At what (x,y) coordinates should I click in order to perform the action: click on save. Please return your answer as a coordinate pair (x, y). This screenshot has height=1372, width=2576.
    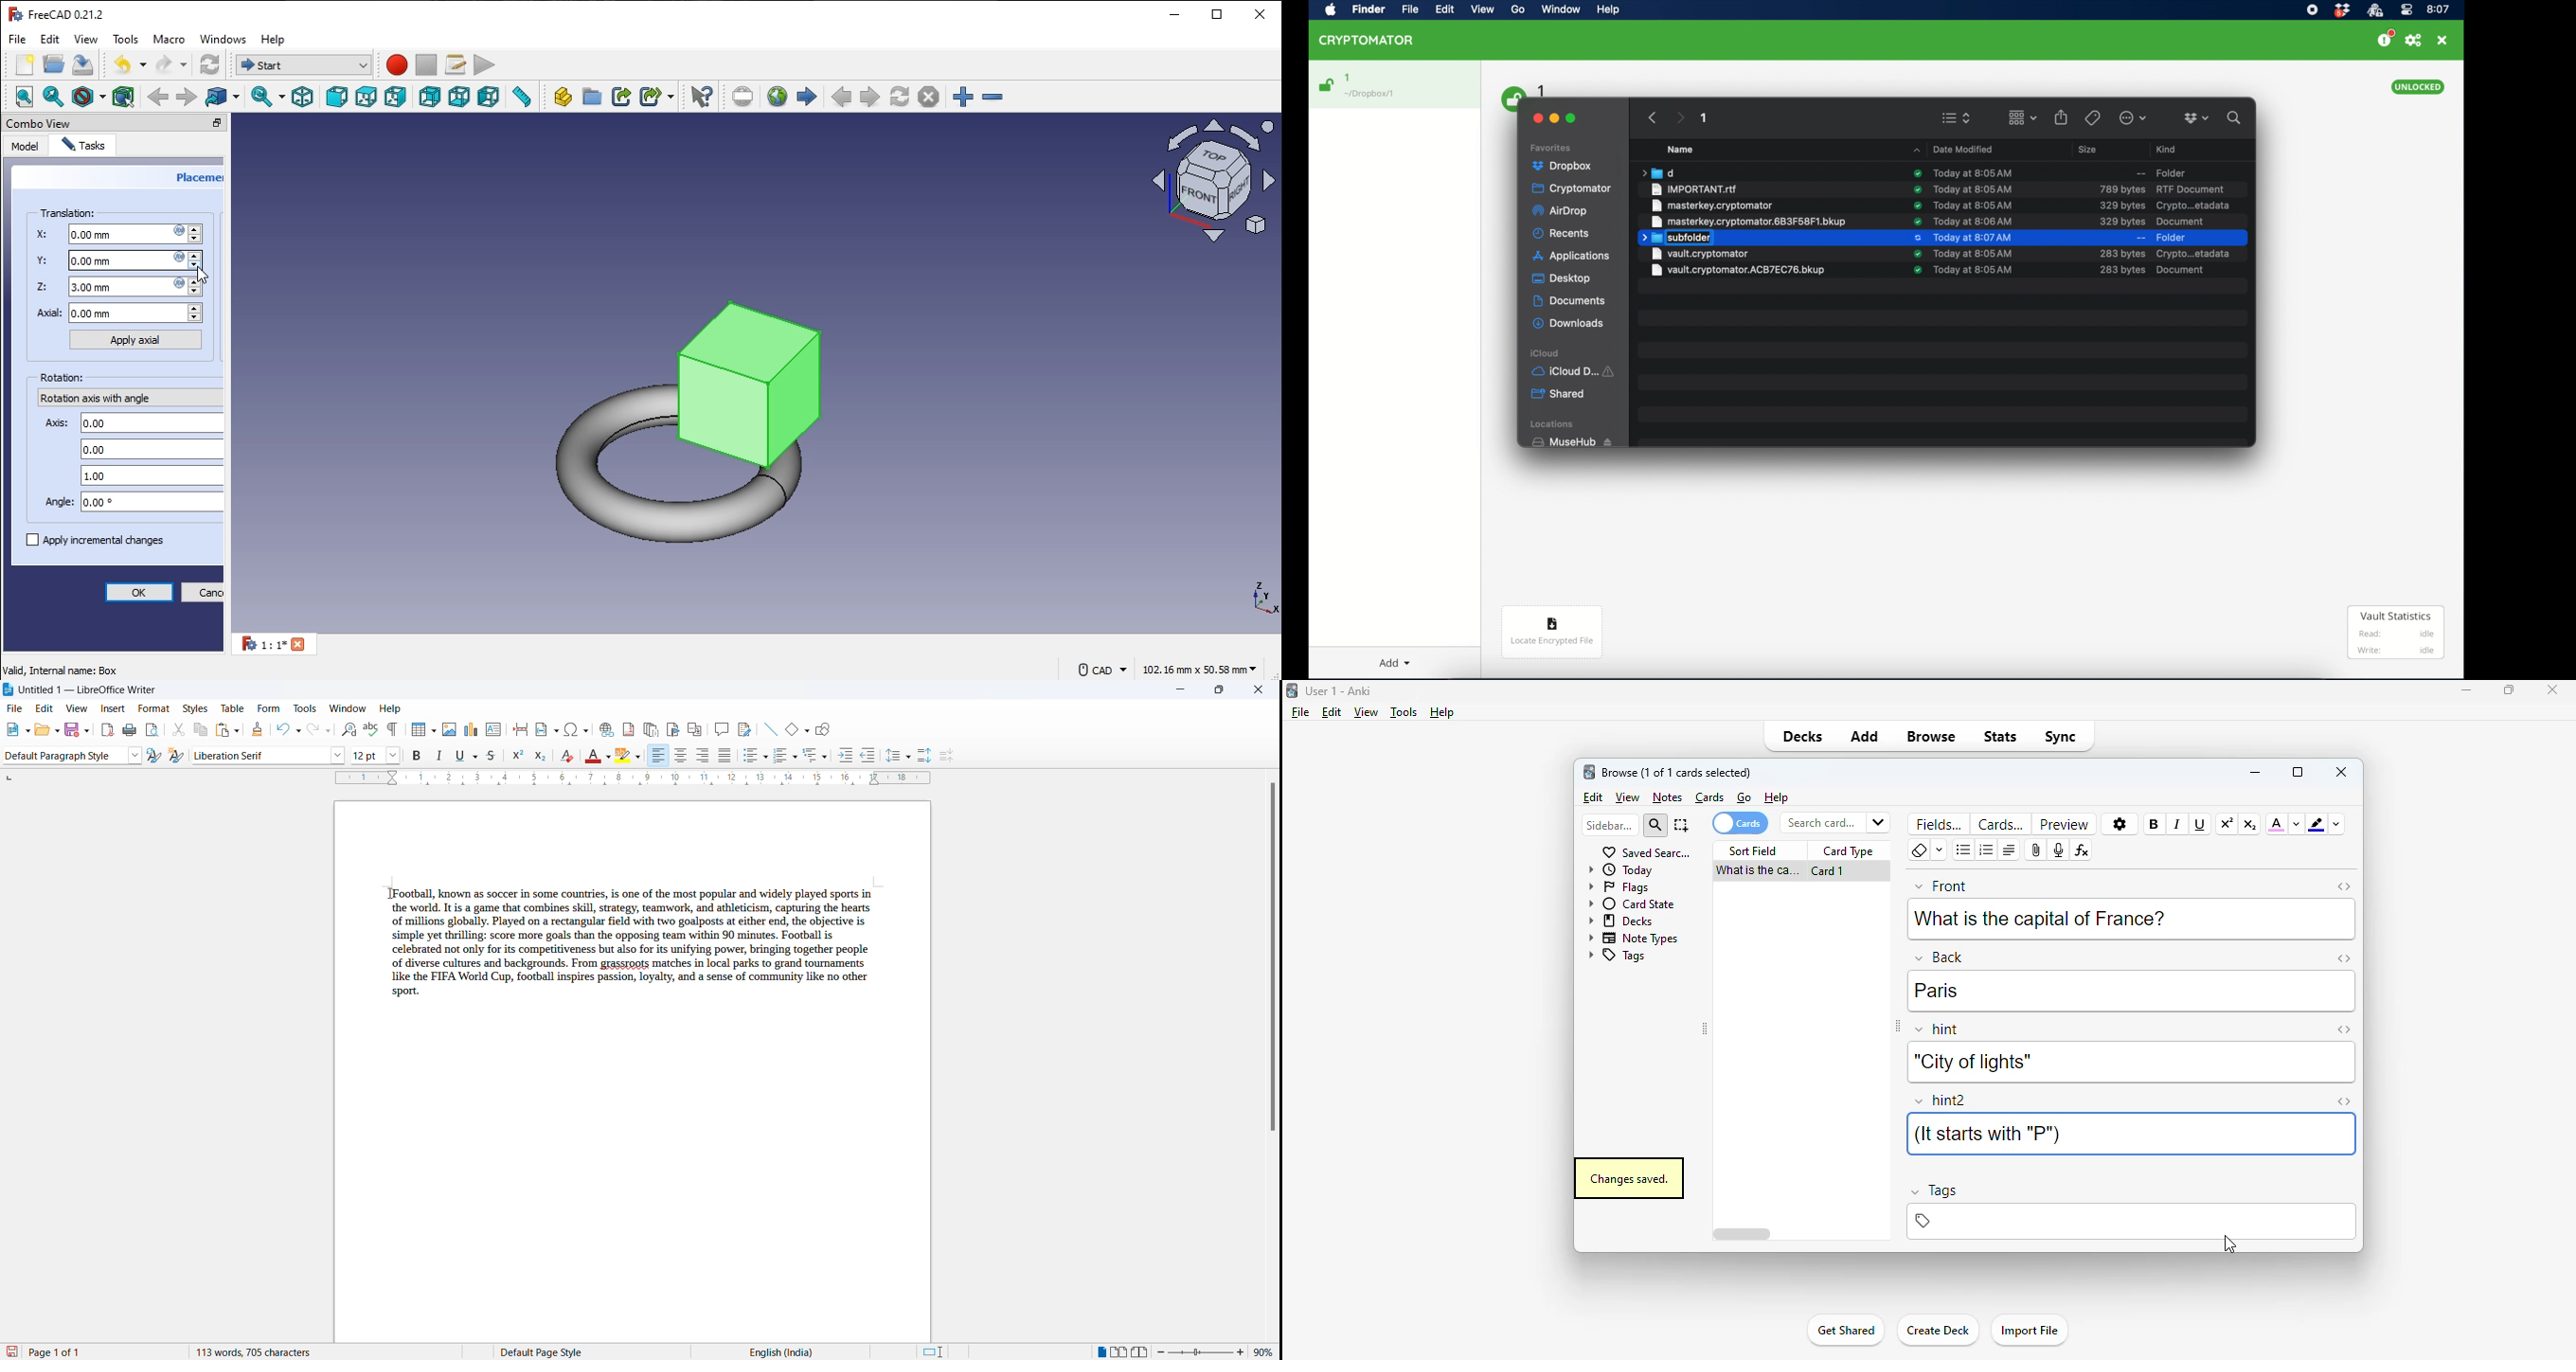
    Looking at the image, I should click on (12, 1351).